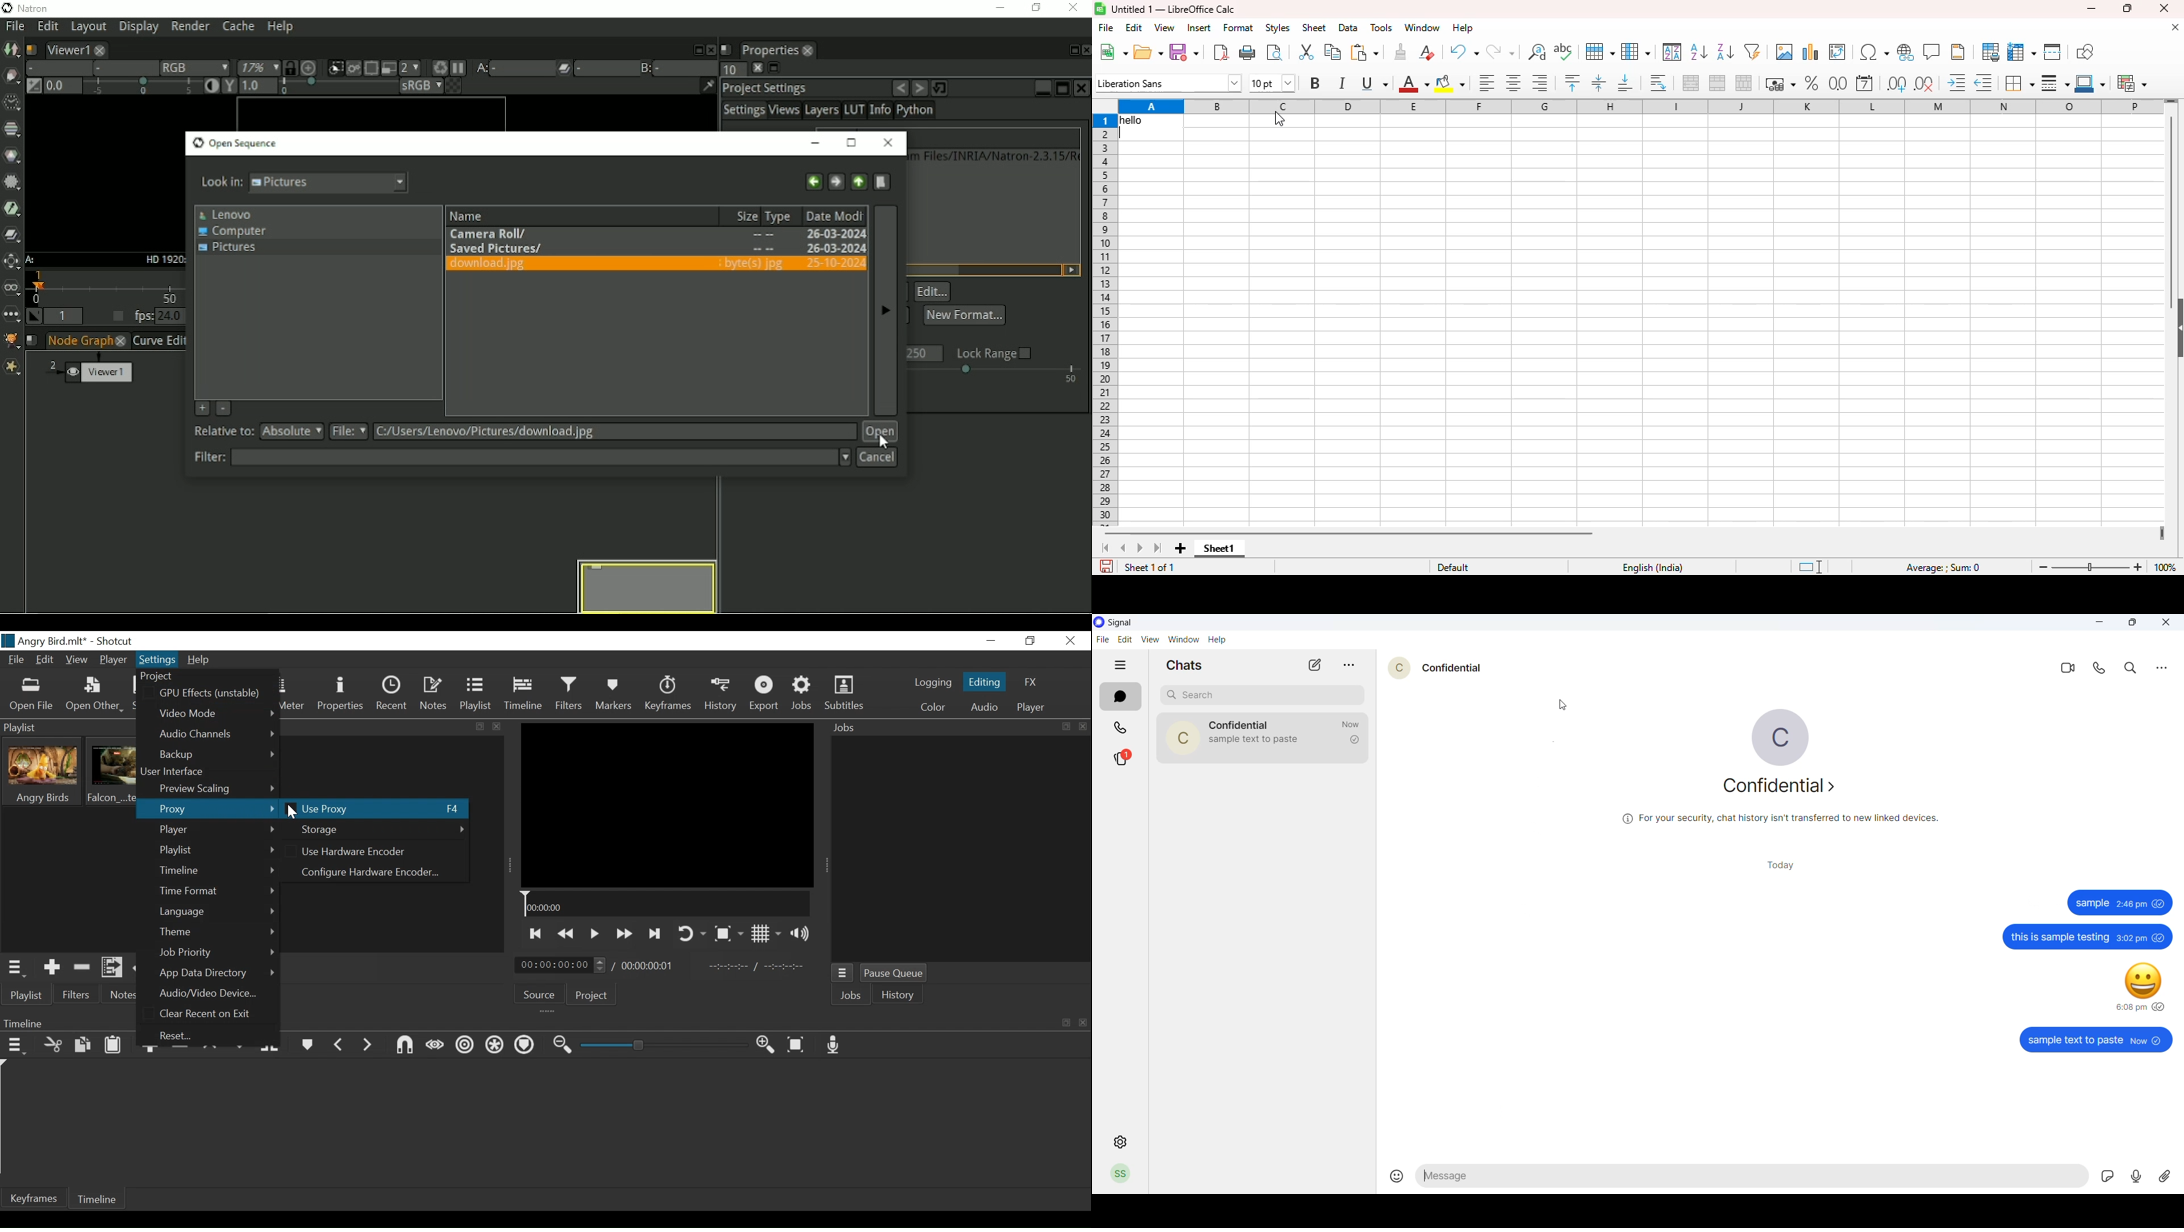  What do you see at coordinates (624, 934) in the screenshot?
I see `Play forward quickly` at bounding box center [624, 934].